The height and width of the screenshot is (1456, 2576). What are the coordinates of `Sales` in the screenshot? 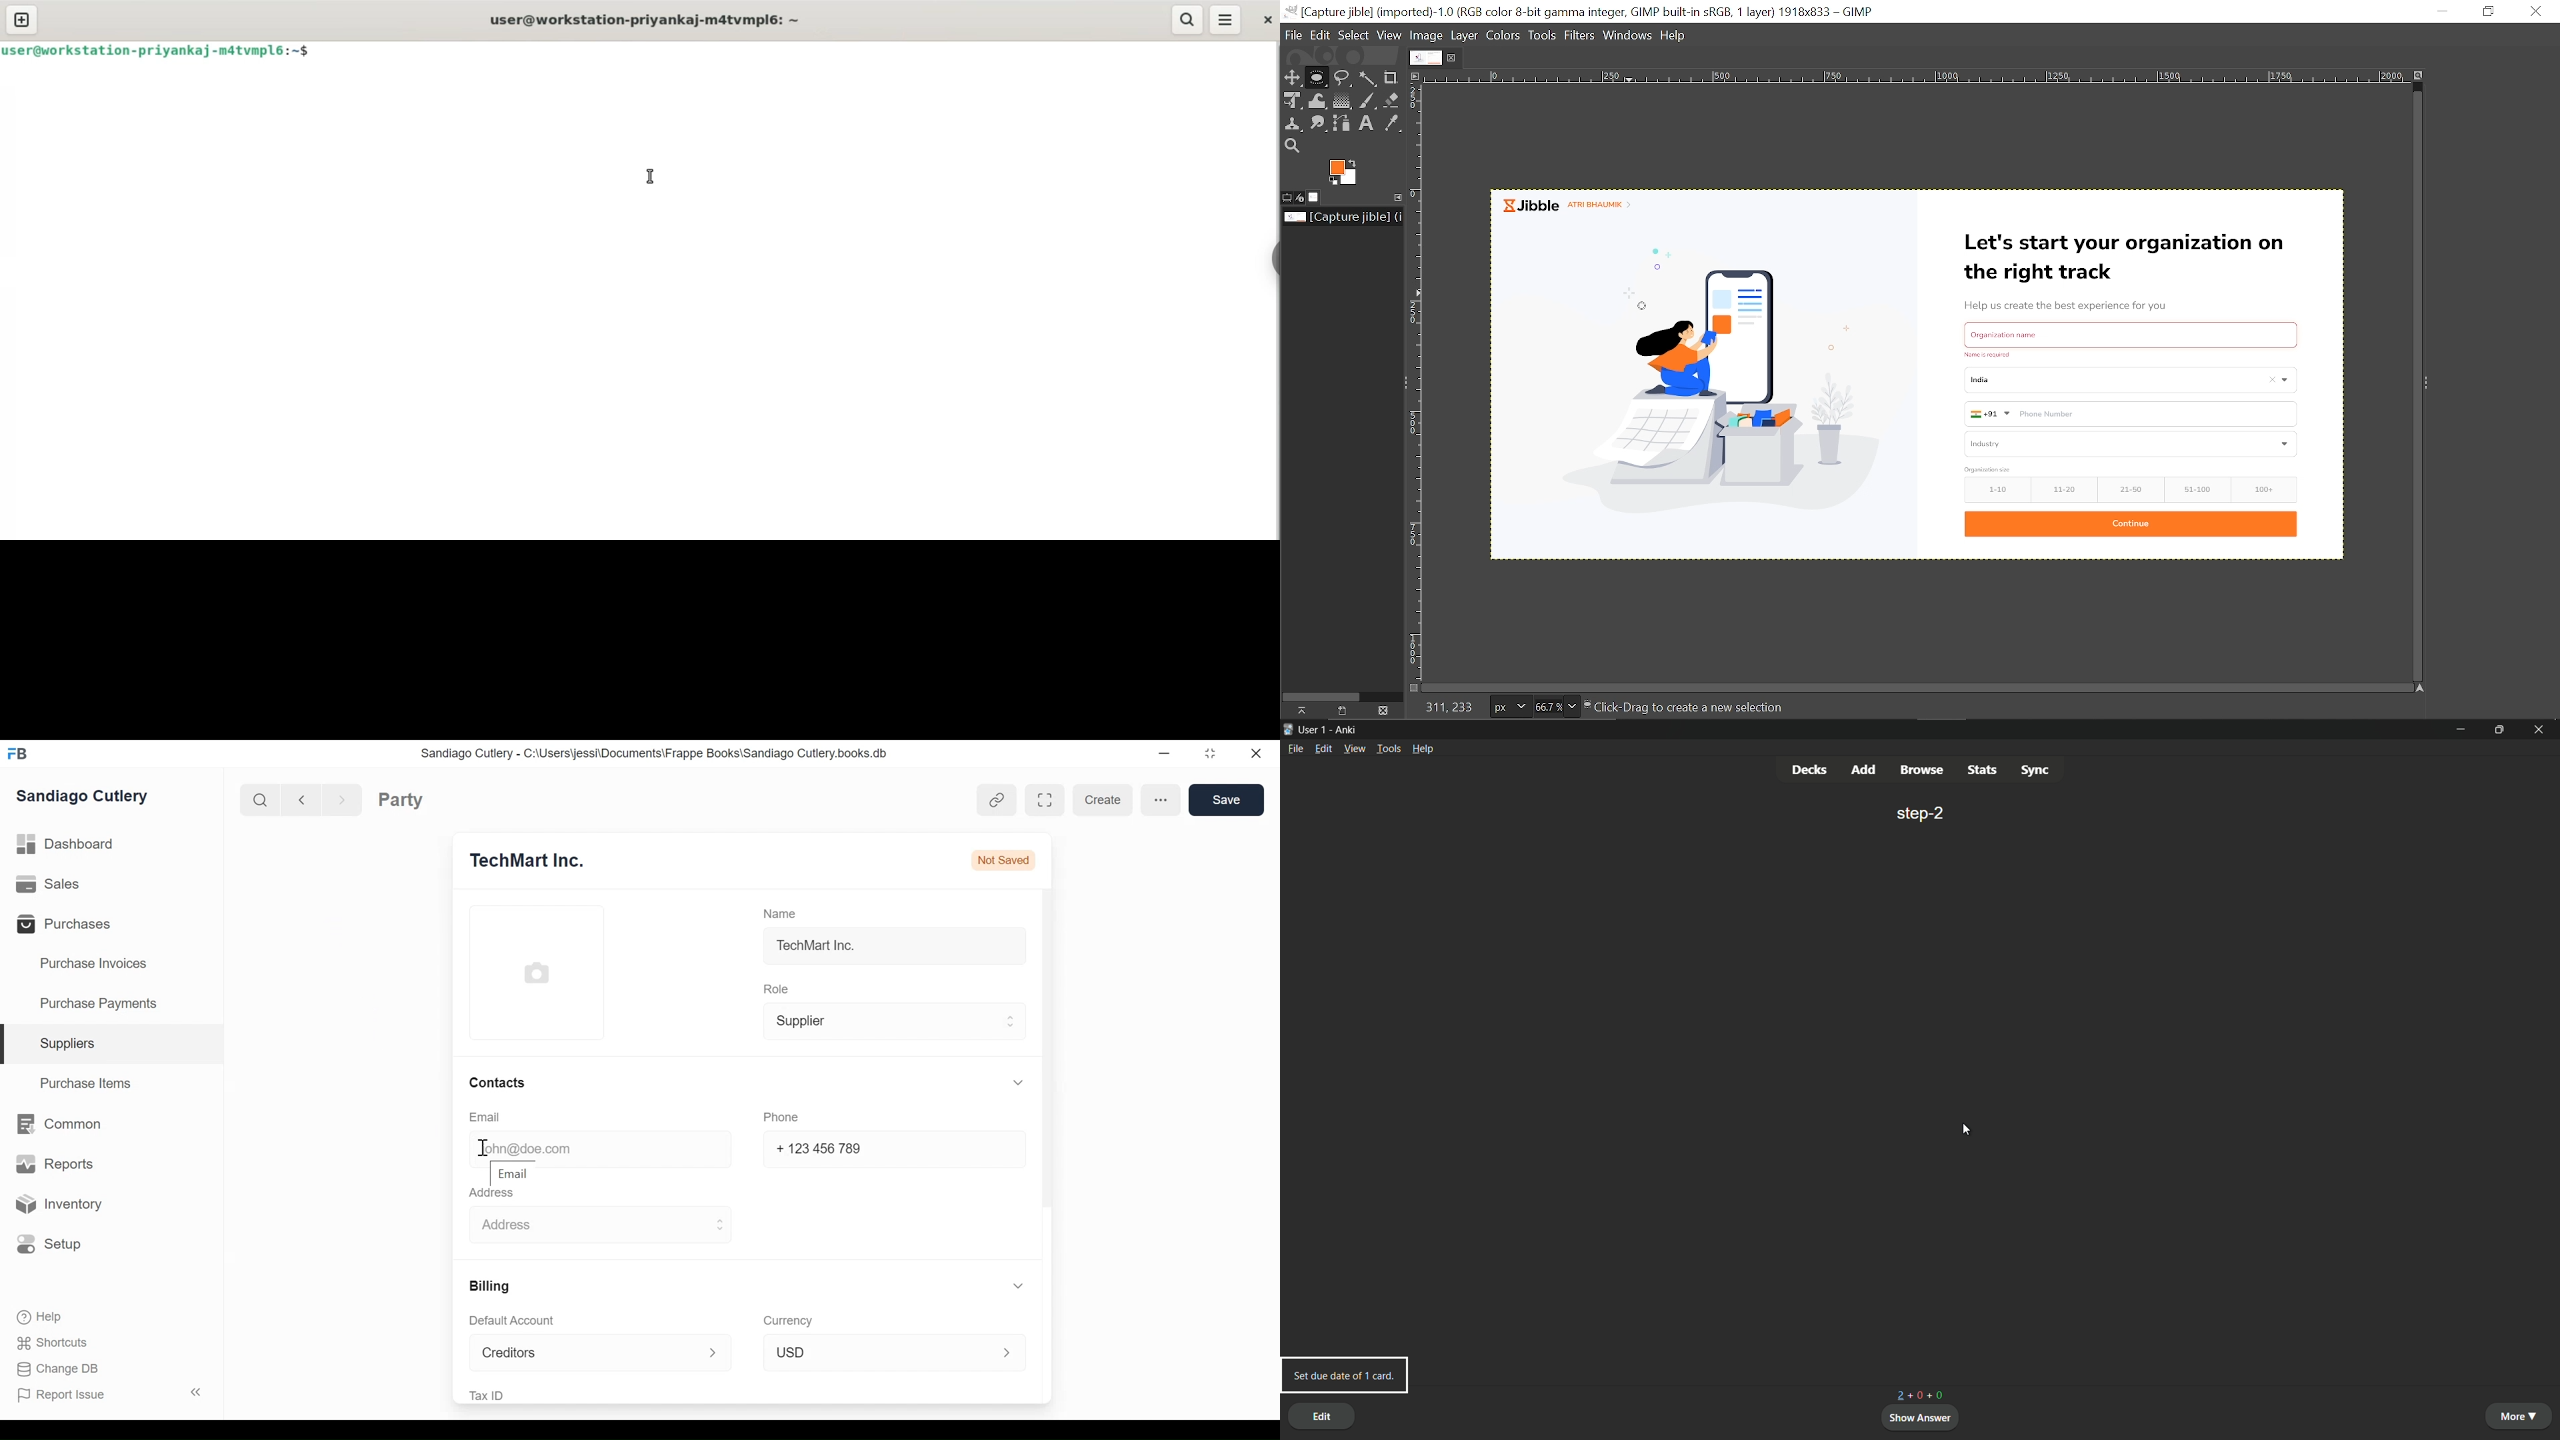 It's located at (49, 883).